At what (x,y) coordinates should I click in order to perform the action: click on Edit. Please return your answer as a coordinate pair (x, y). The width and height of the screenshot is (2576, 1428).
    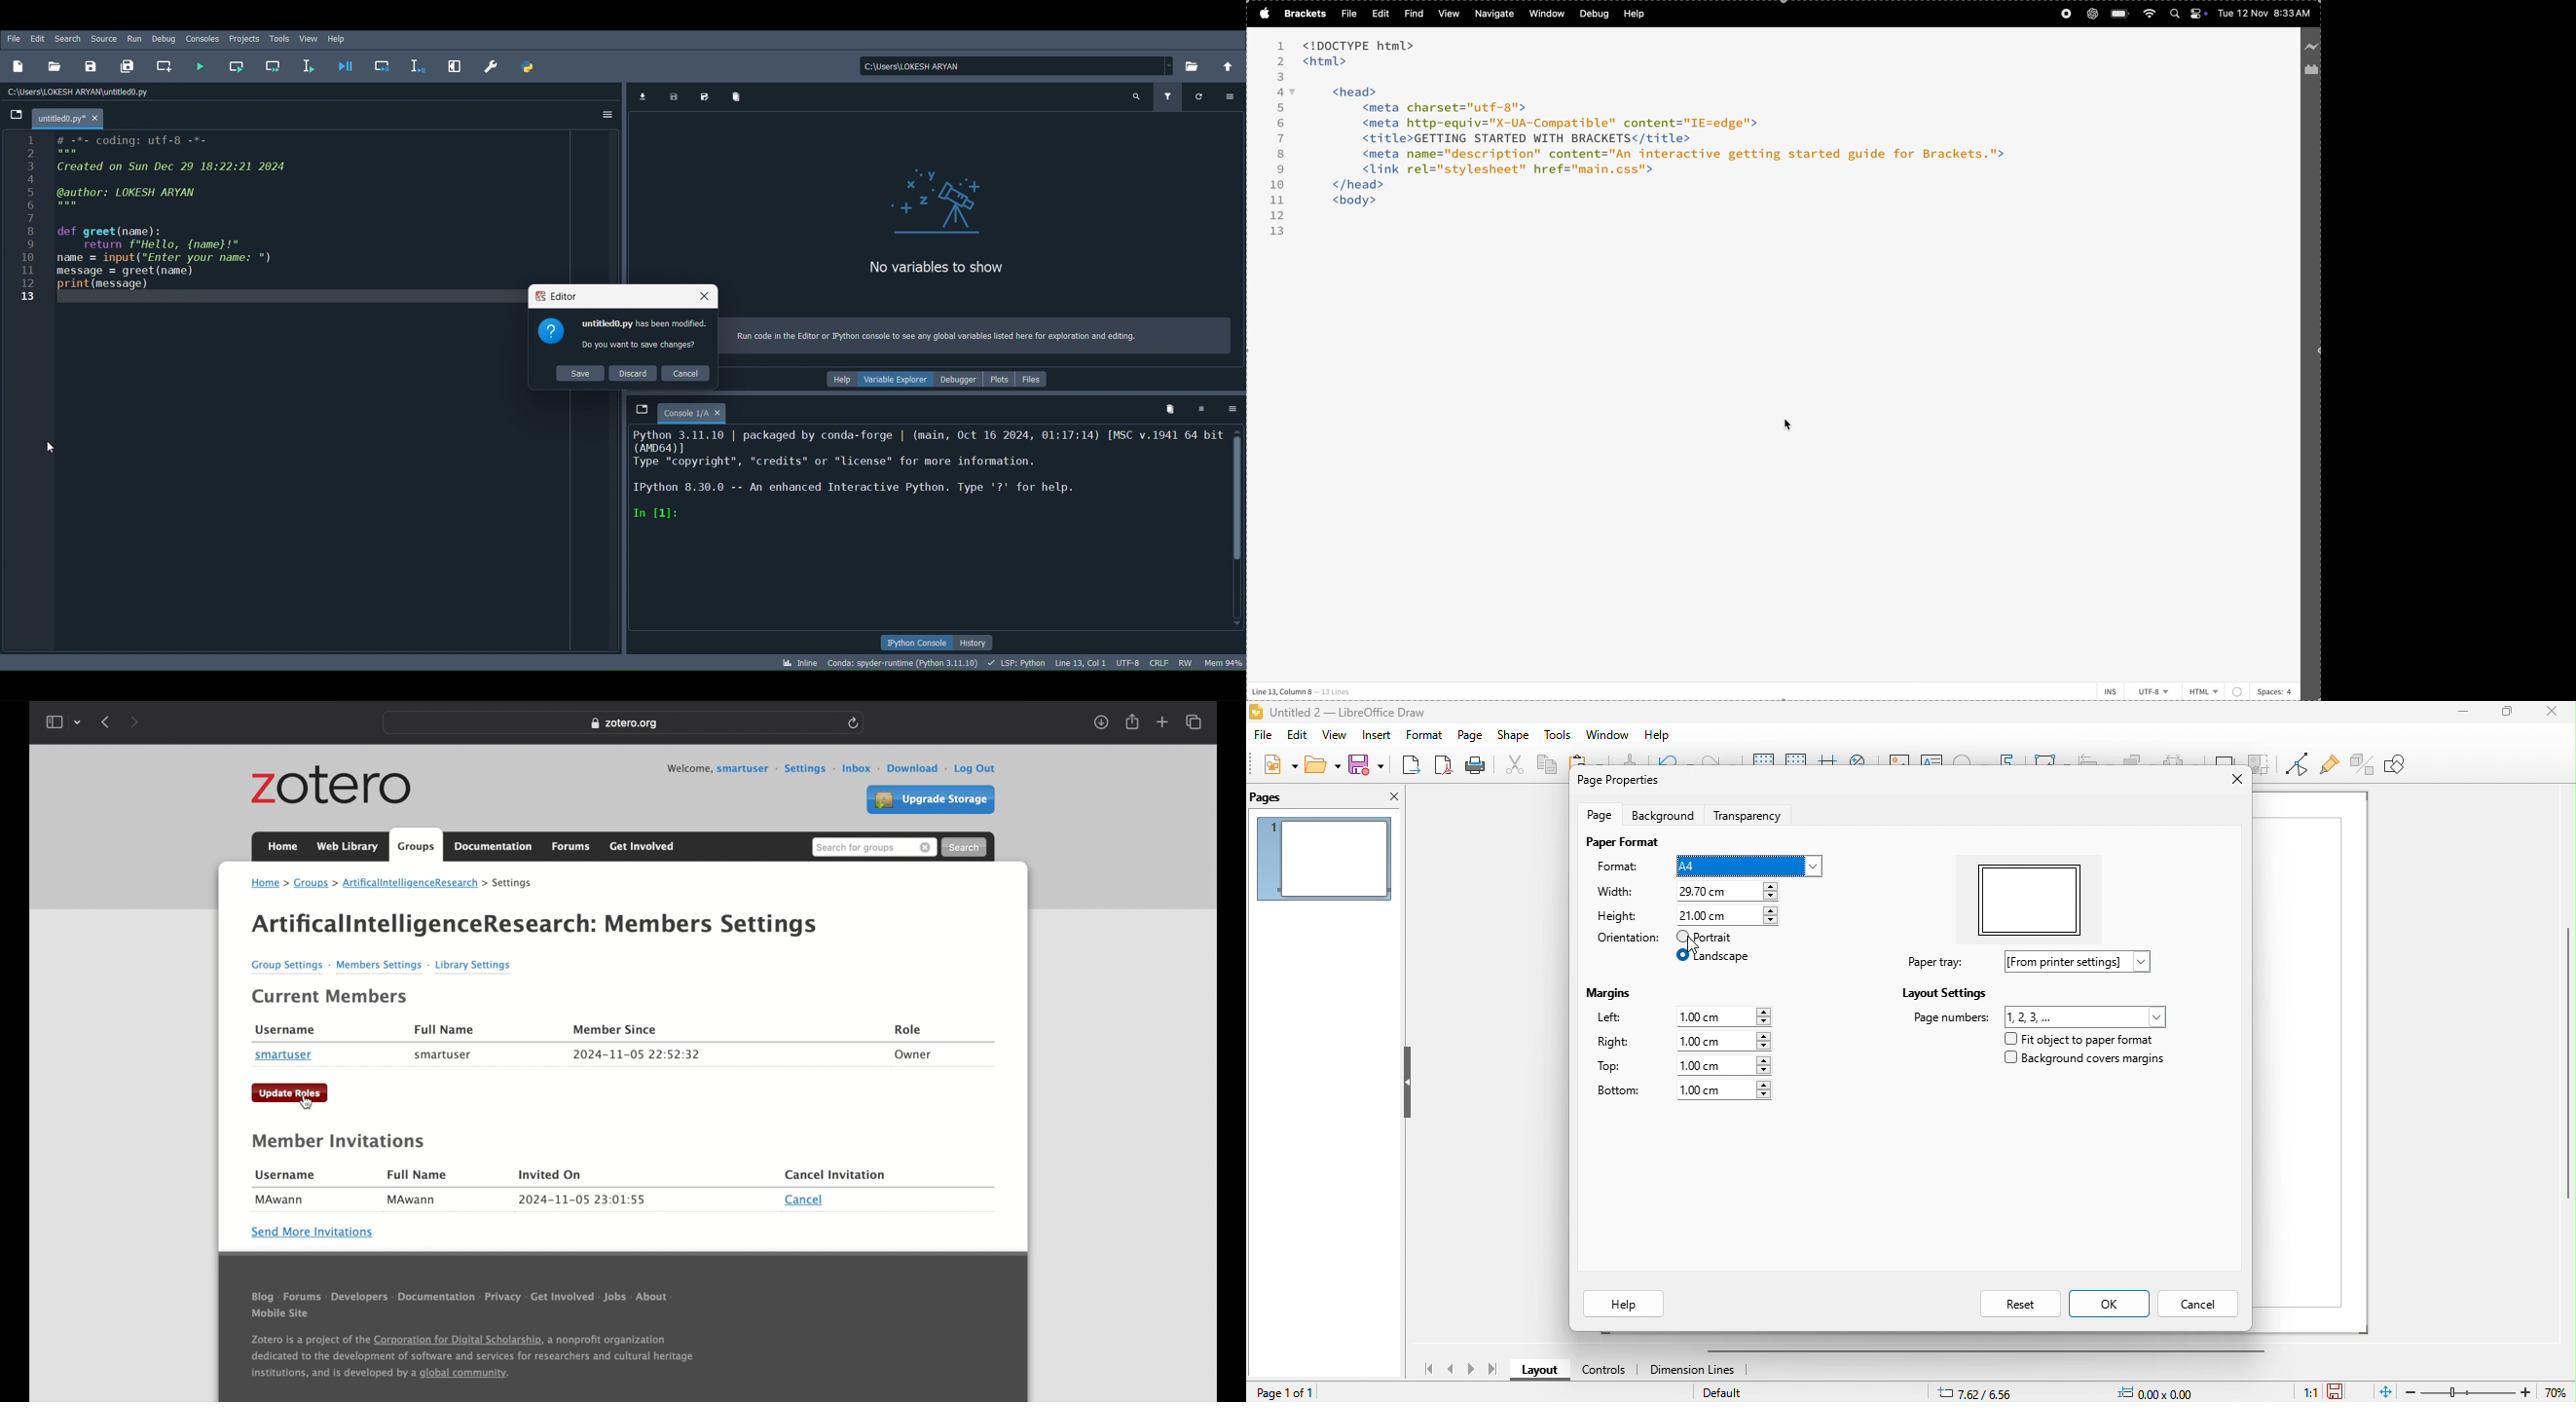
    Looking at the image, I should click on (40, 36).